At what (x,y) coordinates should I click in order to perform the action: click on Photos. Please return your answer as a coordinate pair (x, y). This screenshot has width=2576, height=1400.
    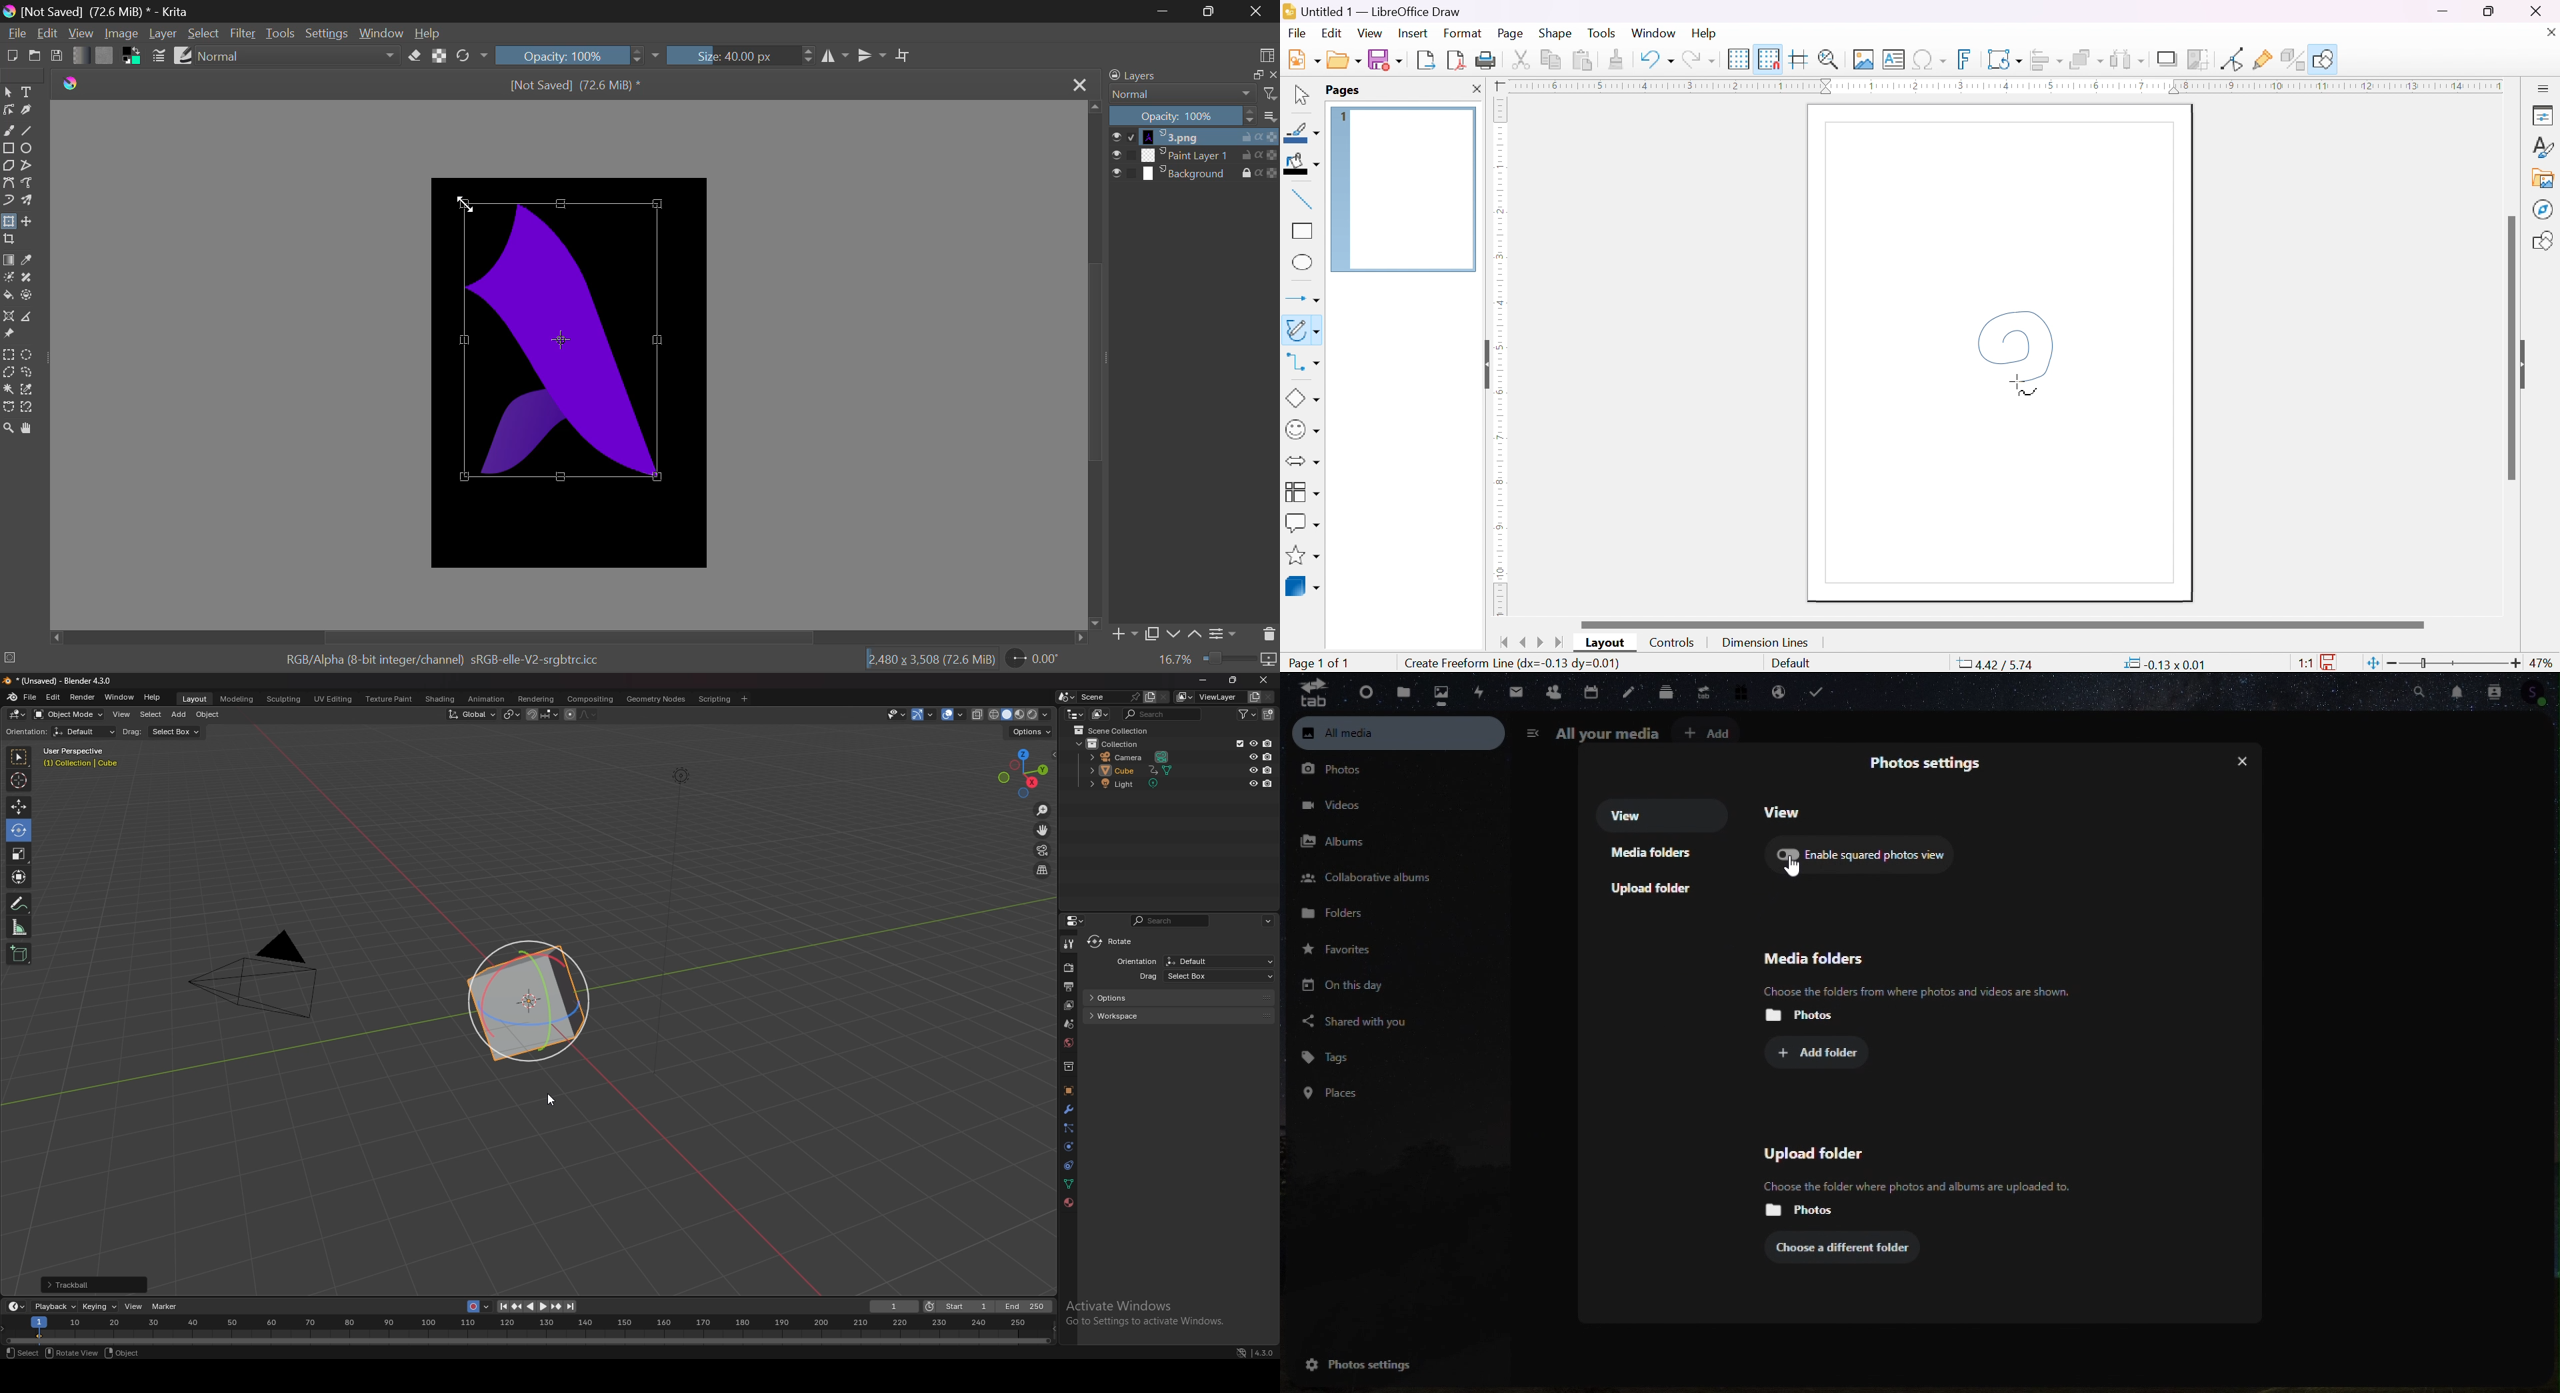
    Looking at the image, I should click on (1341, 773).